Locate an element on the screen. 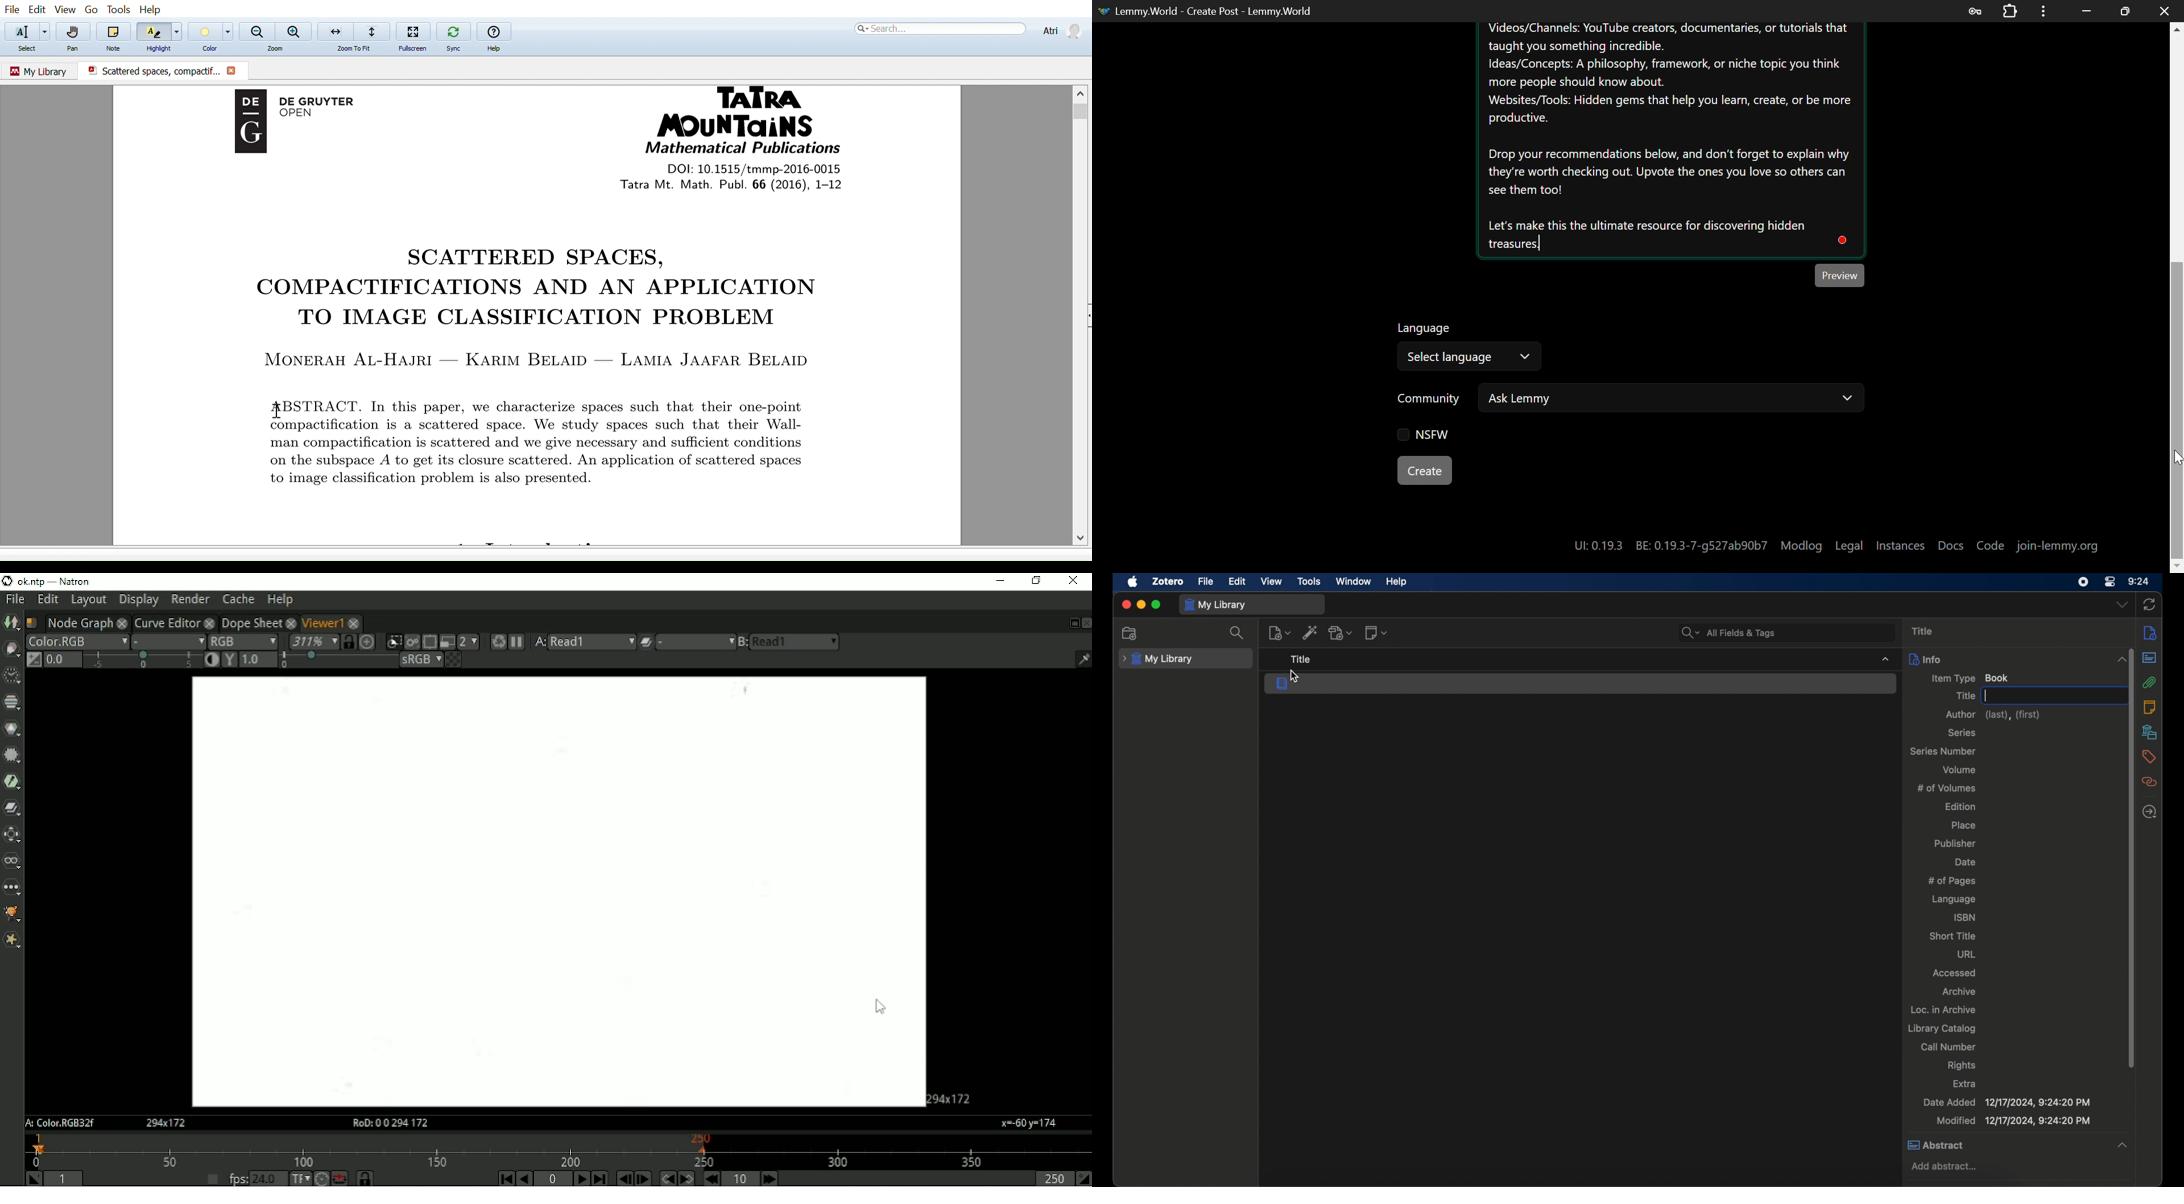  tatra Mt. Math Publi. 66 (2016), 1-12  is located at coordinates (755, 185).